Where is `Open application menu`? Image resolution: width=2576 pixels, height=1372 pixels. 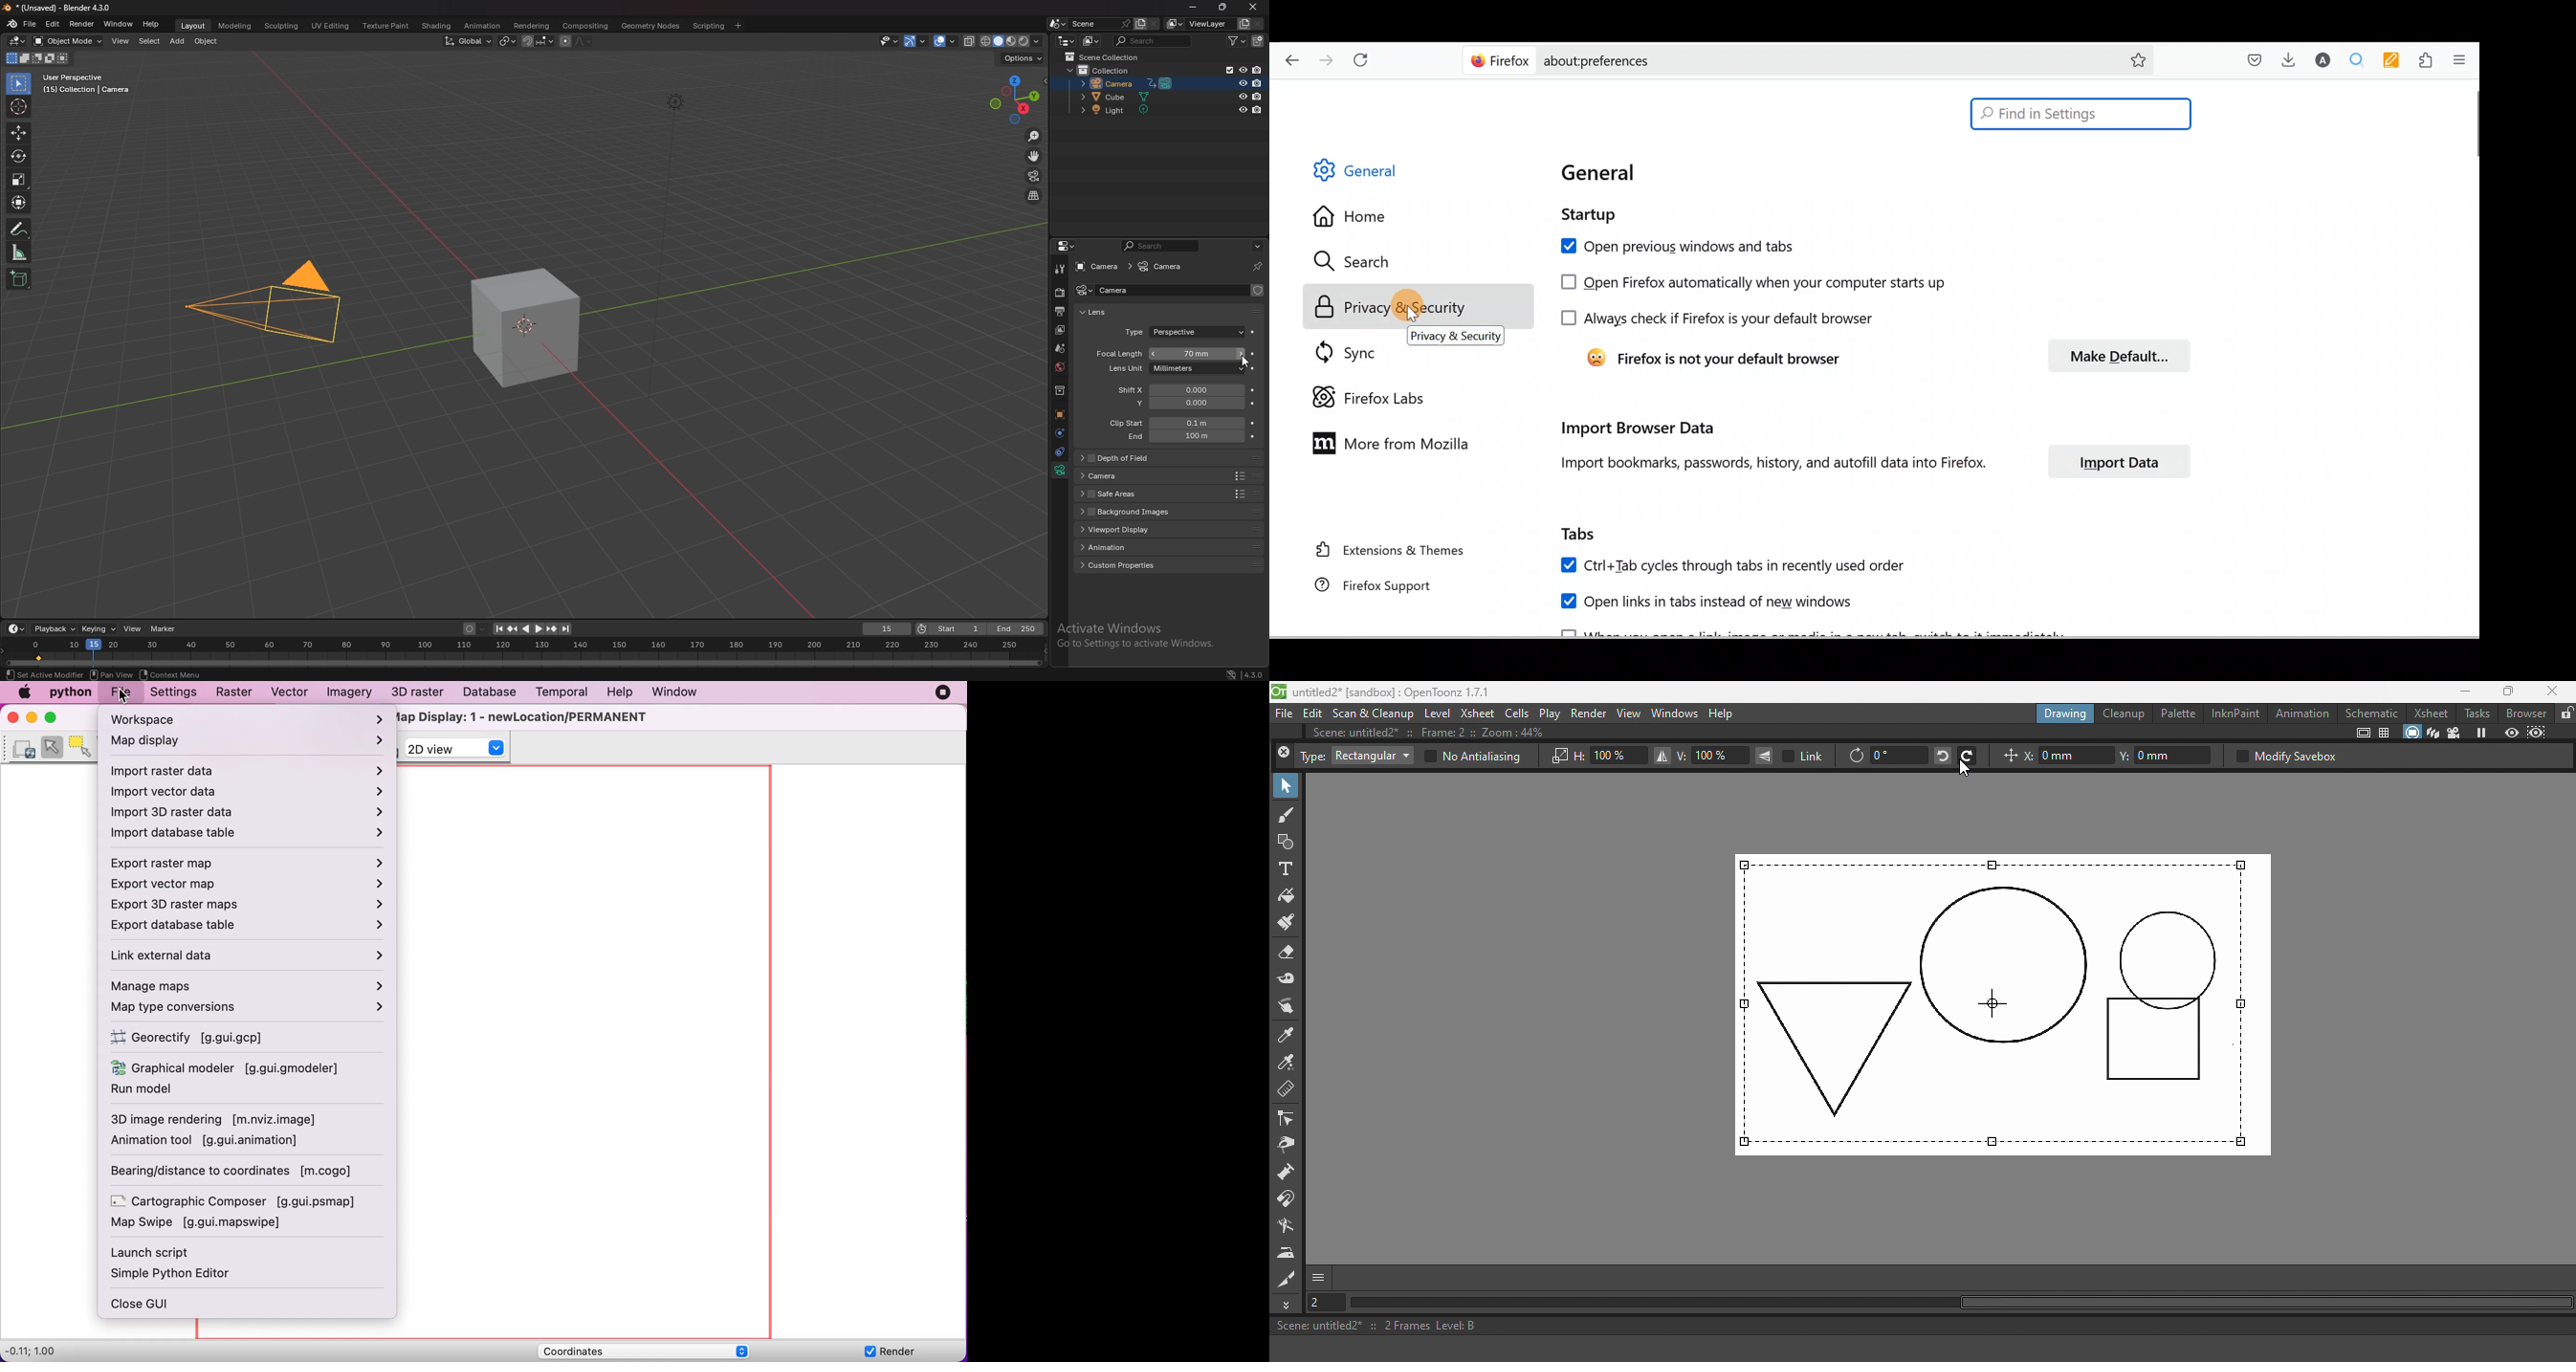 Open application menu is located at coordinates (2464, 61).